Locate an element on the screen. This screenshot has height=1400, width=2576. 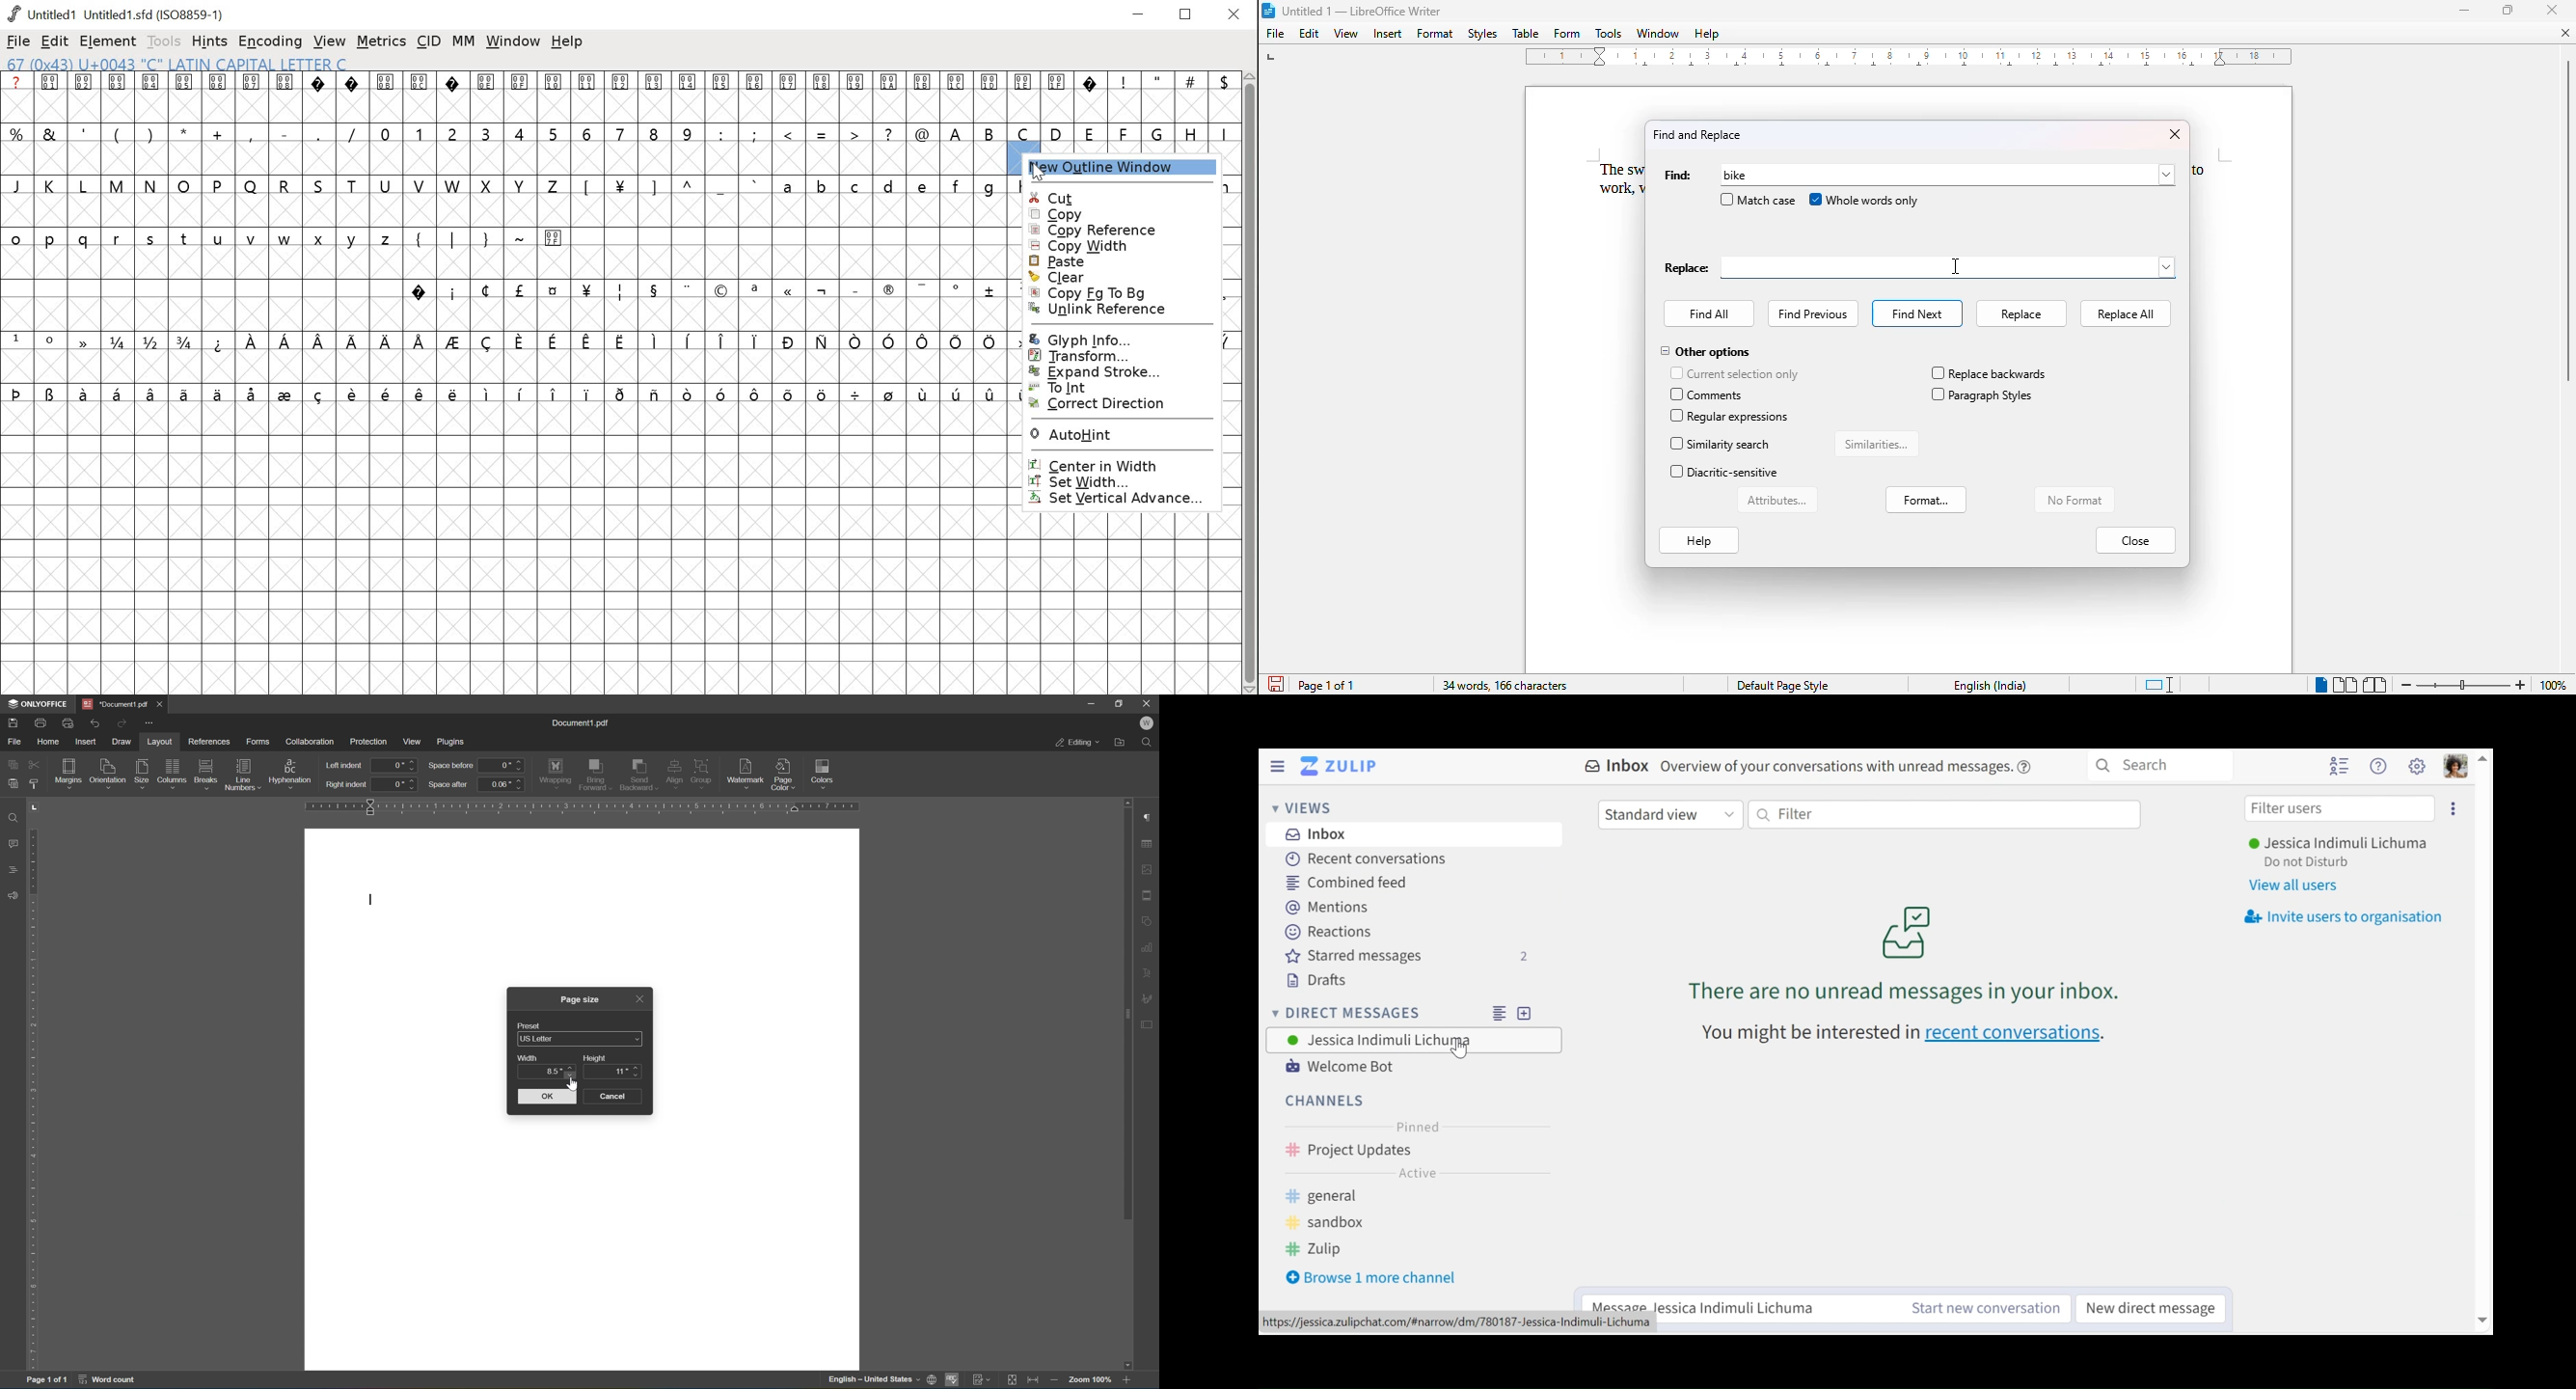
W is located at coordinates (1146, 723).